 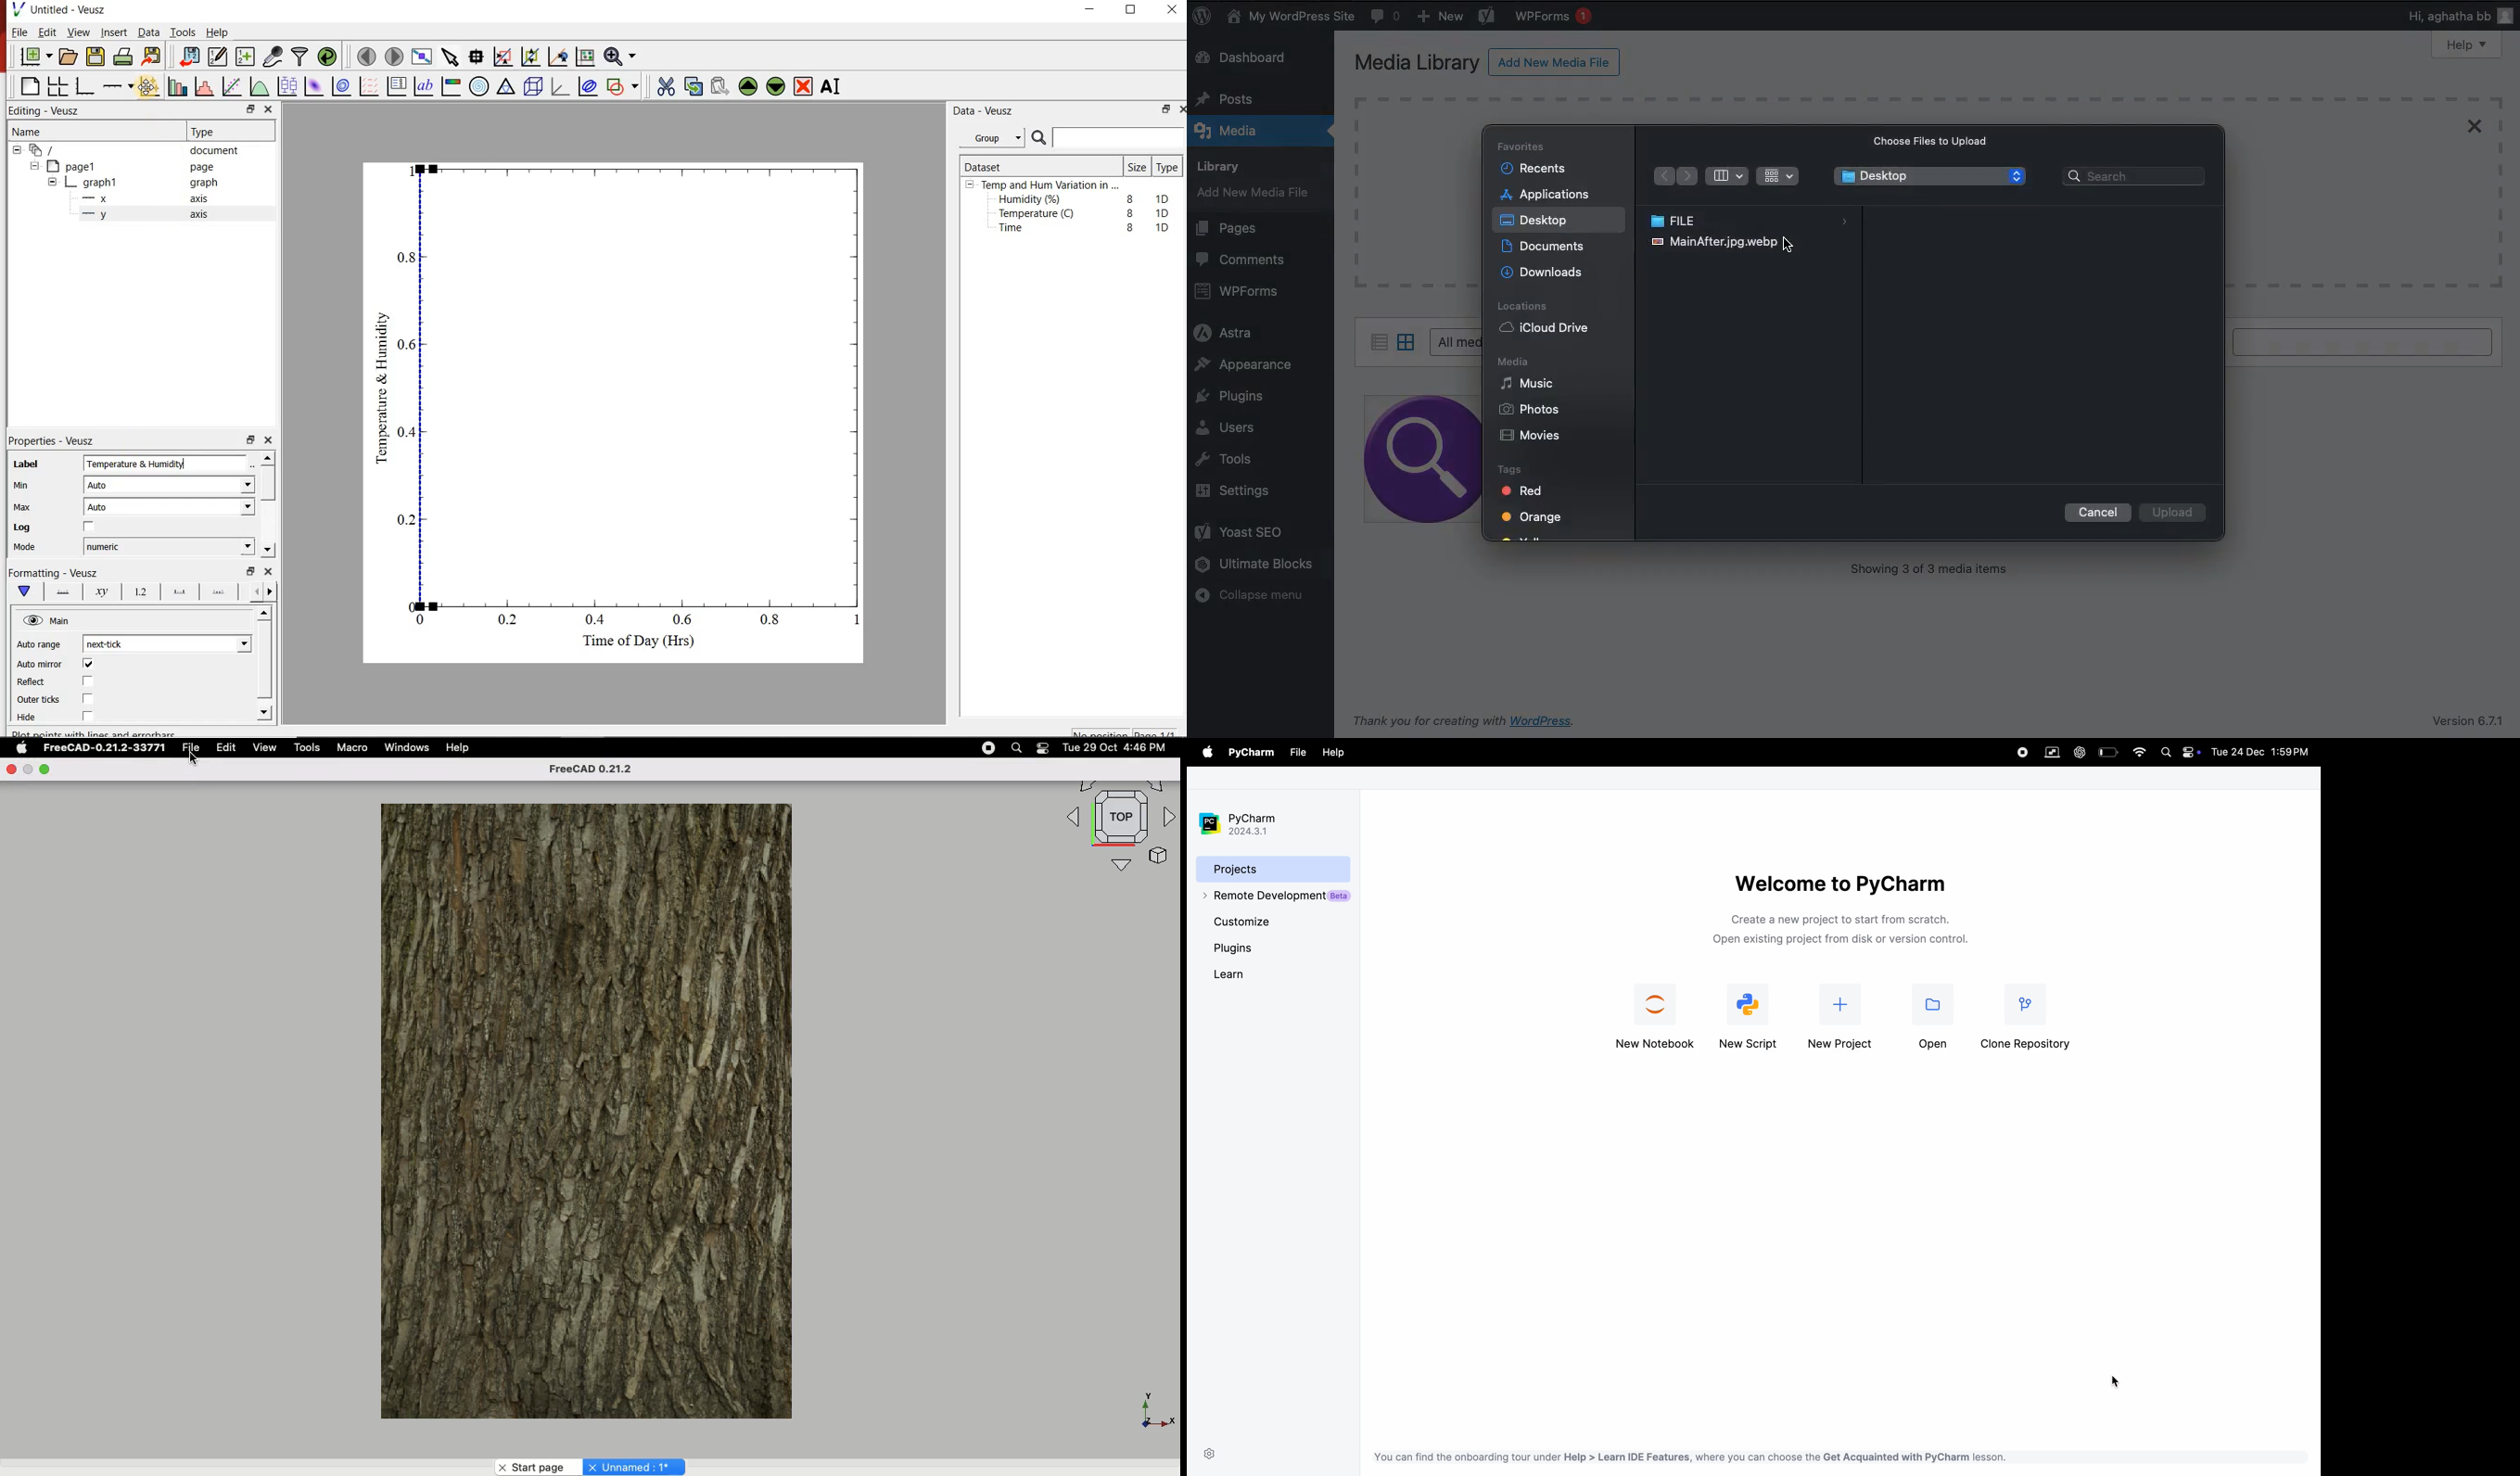 What do you see at coordinates (45, 770) in the screenshot?
I see `Minimize` at bounding box center [45, 770].